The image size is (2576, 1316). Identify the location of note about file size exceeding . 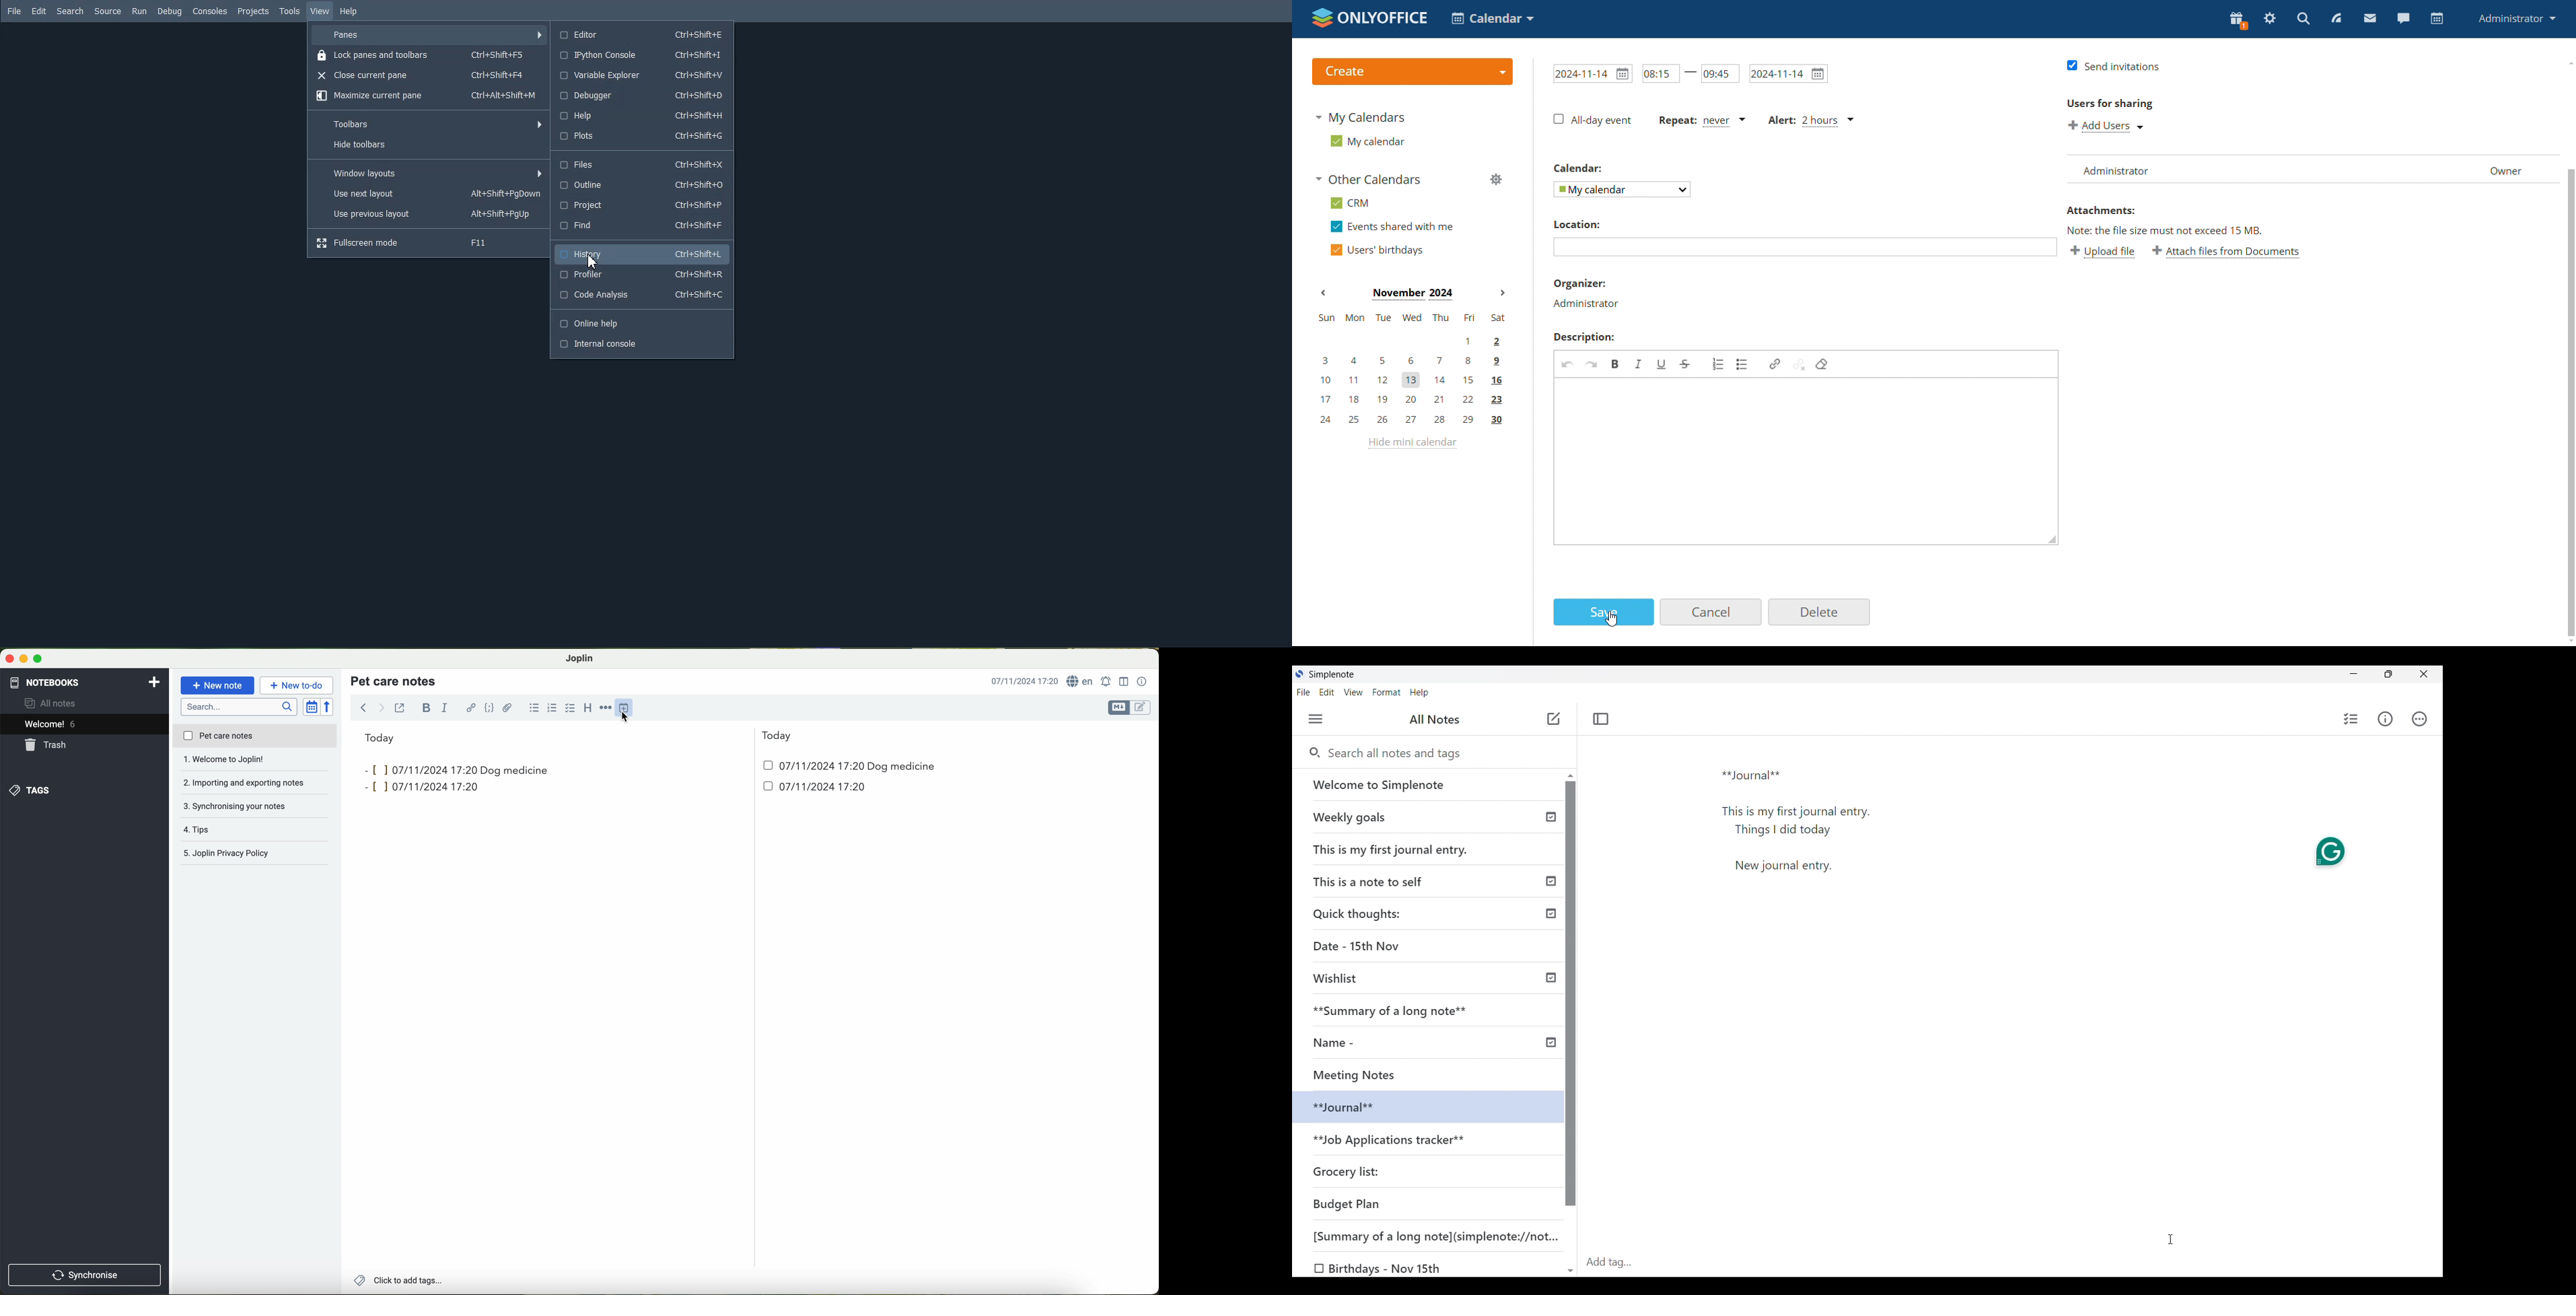
(2168, 231).